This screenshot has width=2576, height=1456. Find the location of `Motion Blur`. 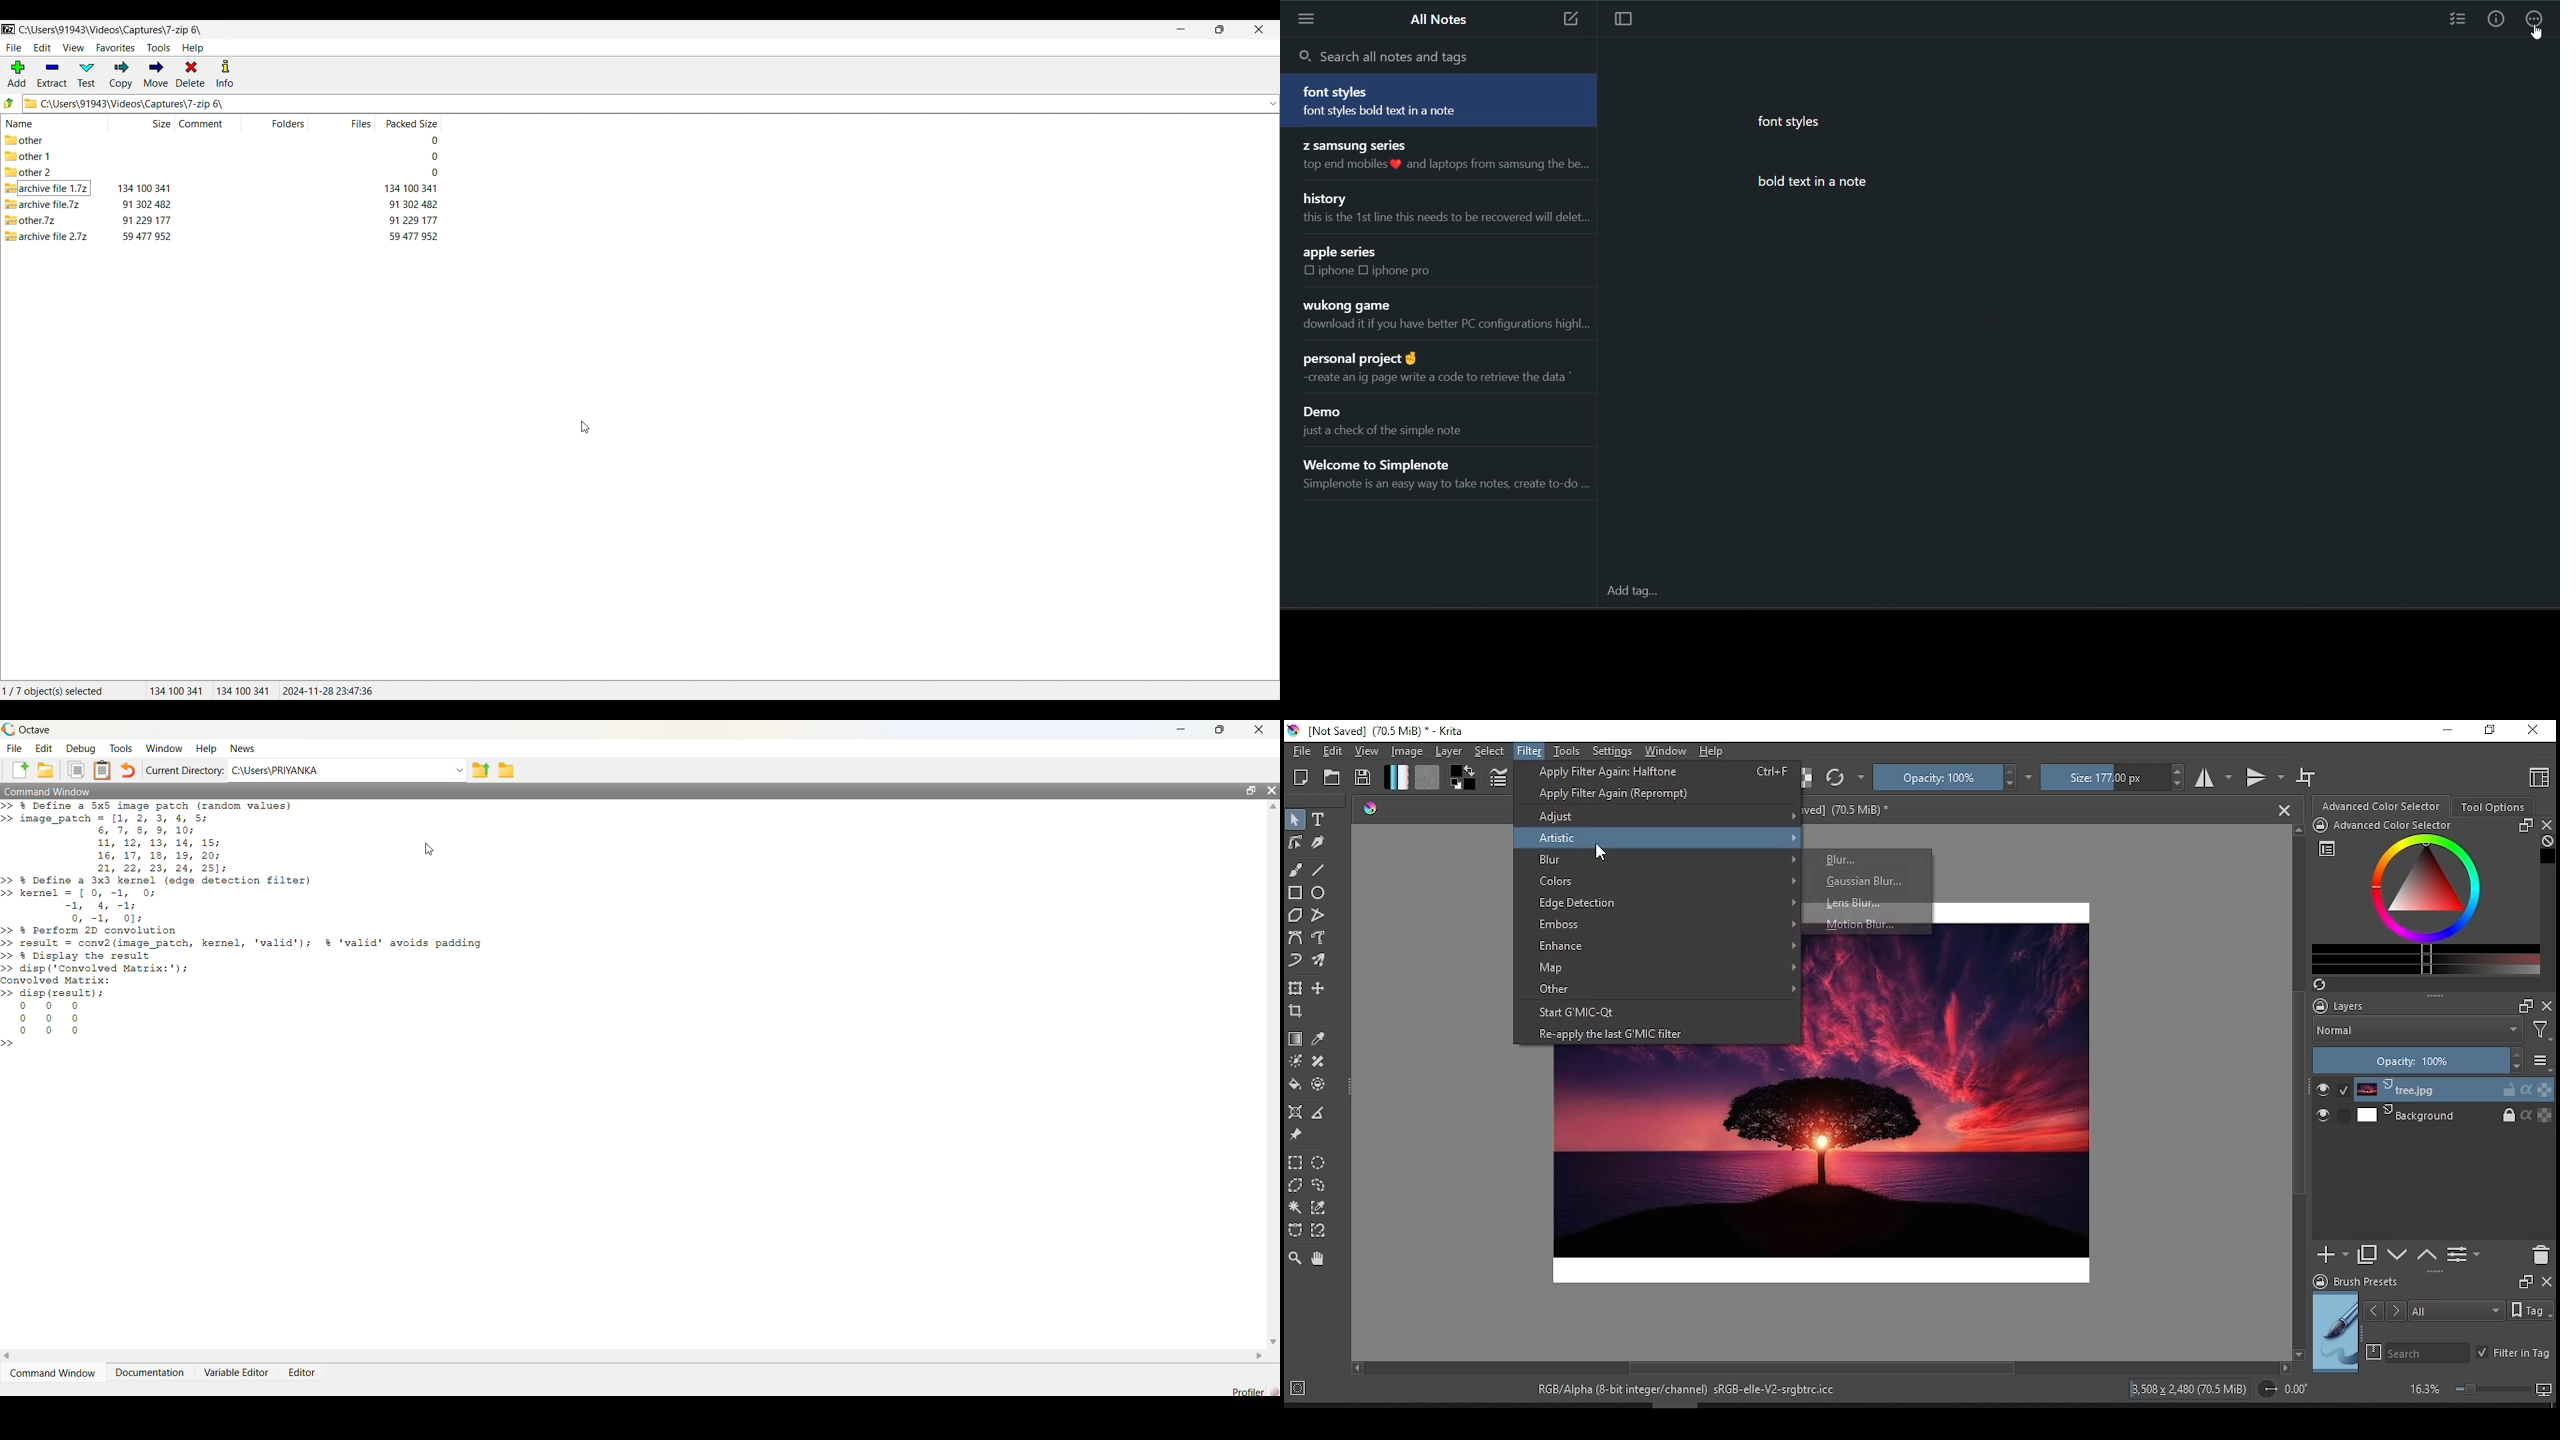

Motion Blur is located at coordinates (1858, 922).